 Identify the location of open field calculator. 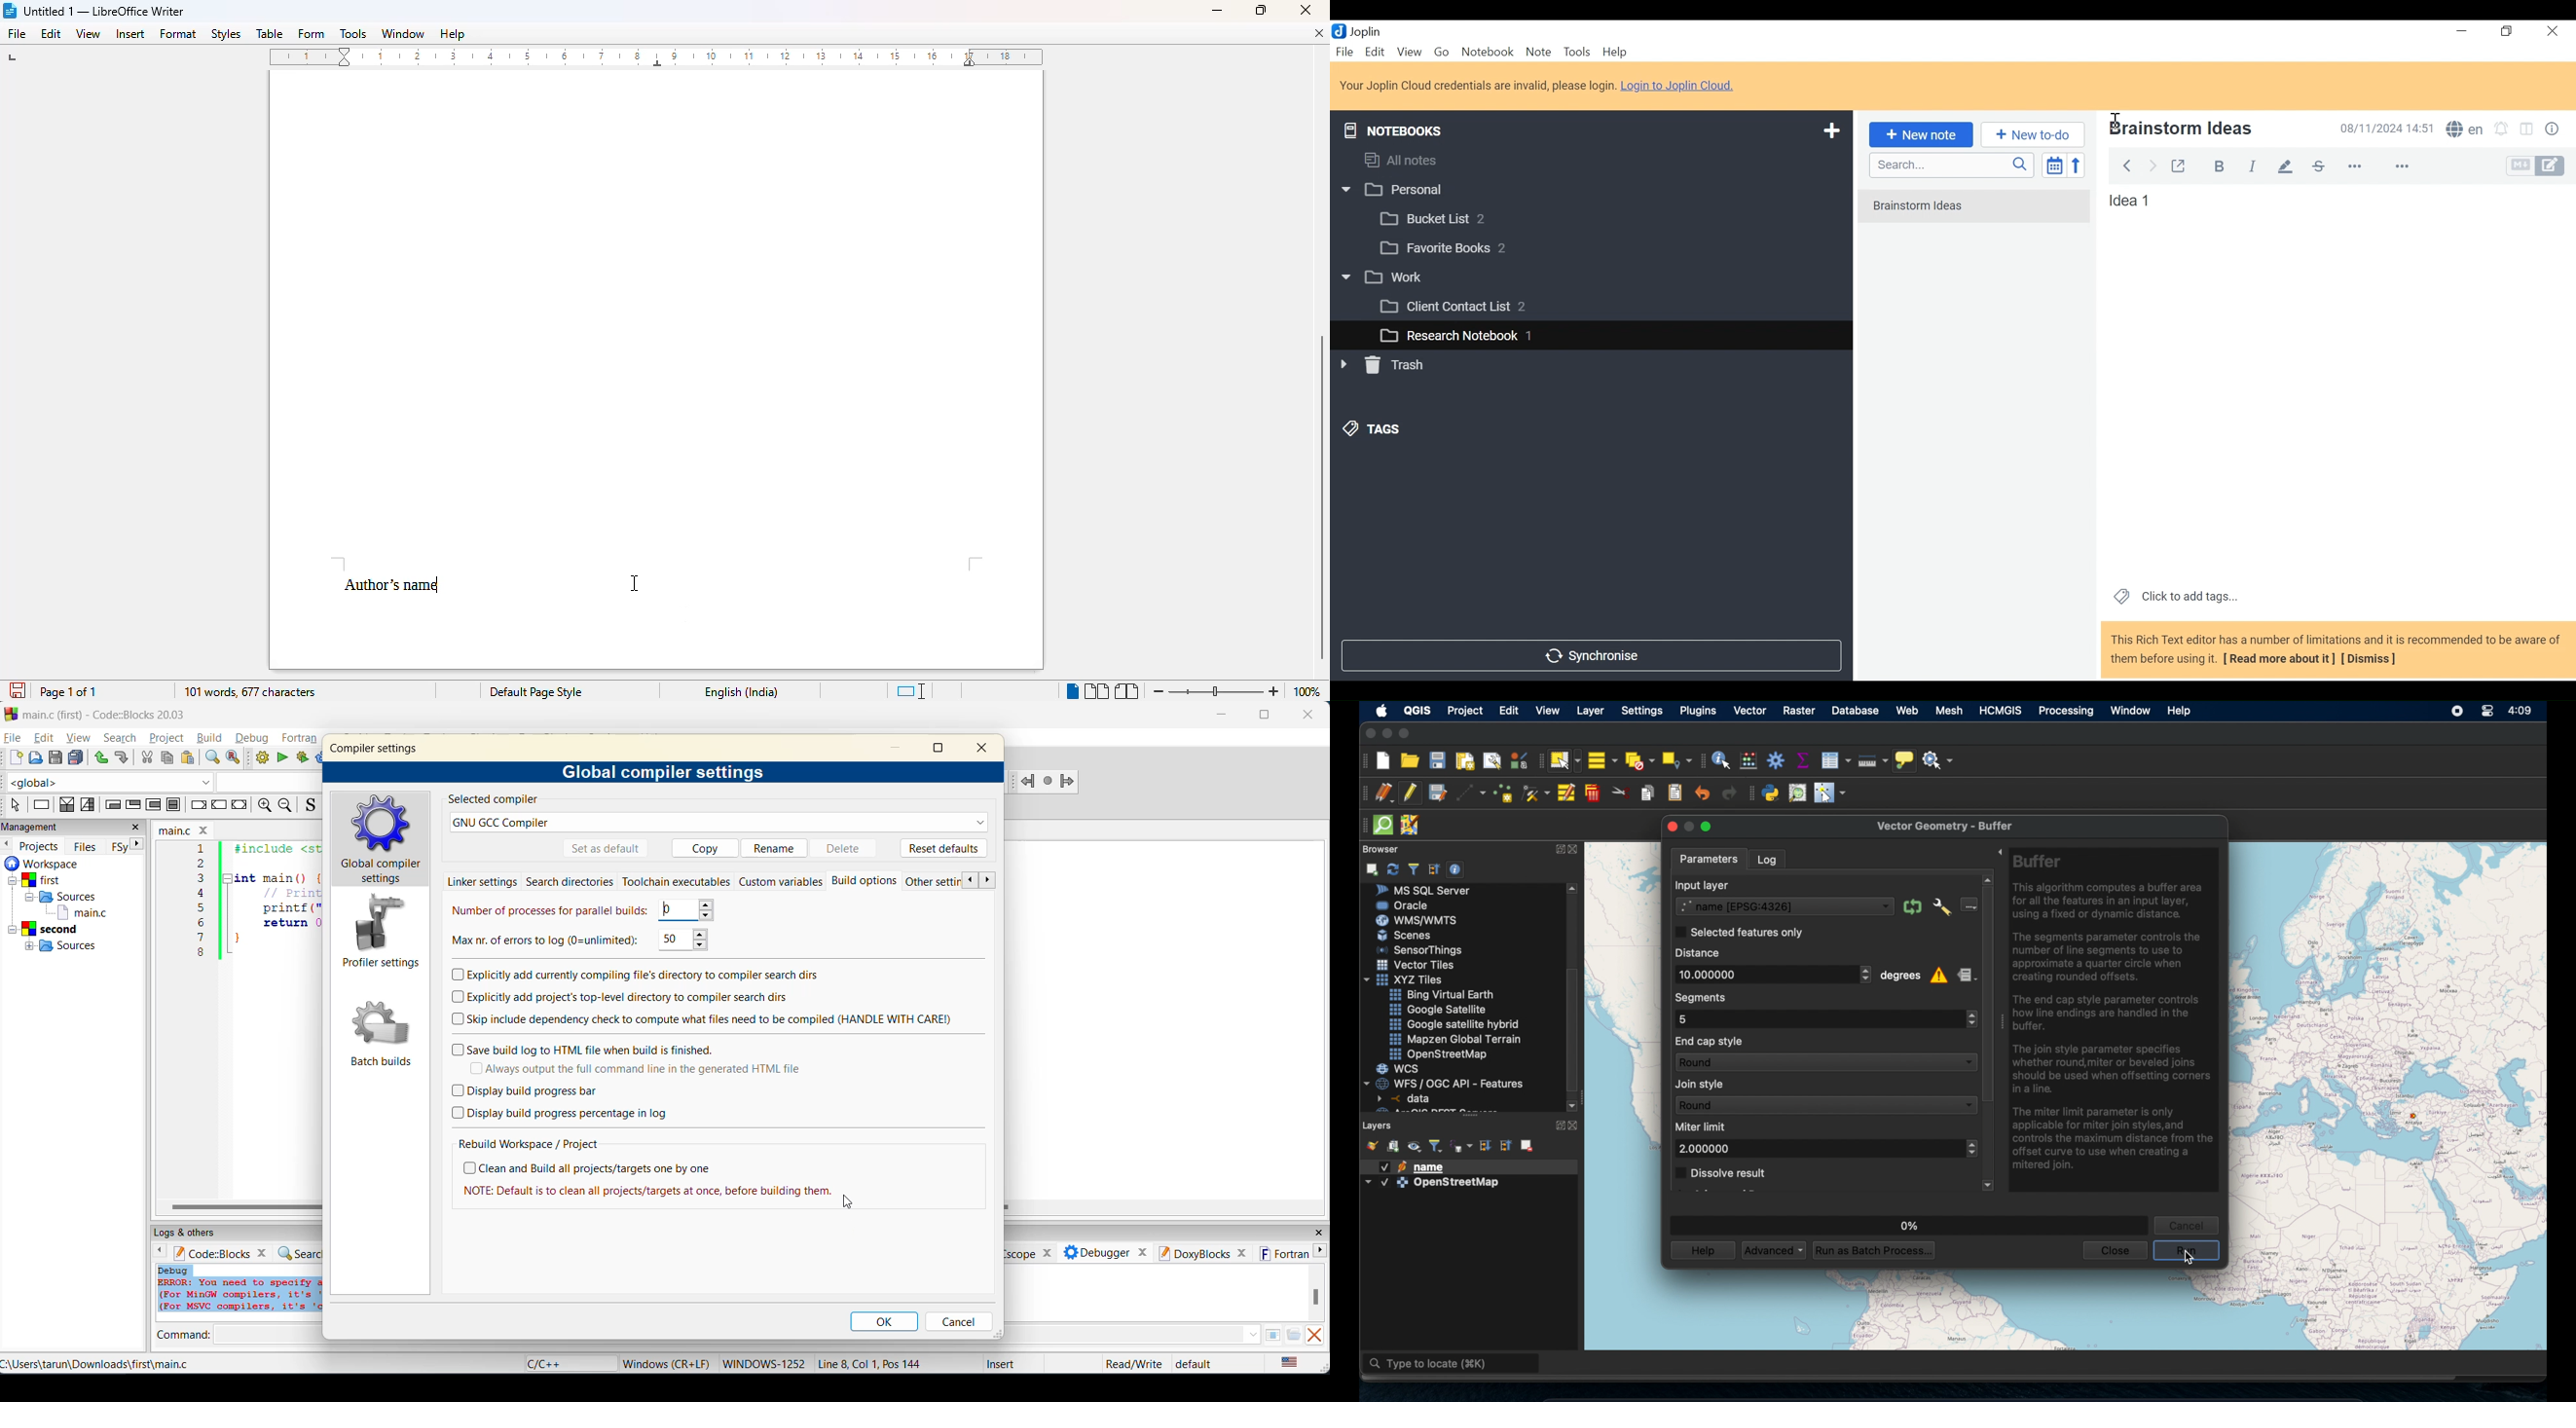
(1747, 760).